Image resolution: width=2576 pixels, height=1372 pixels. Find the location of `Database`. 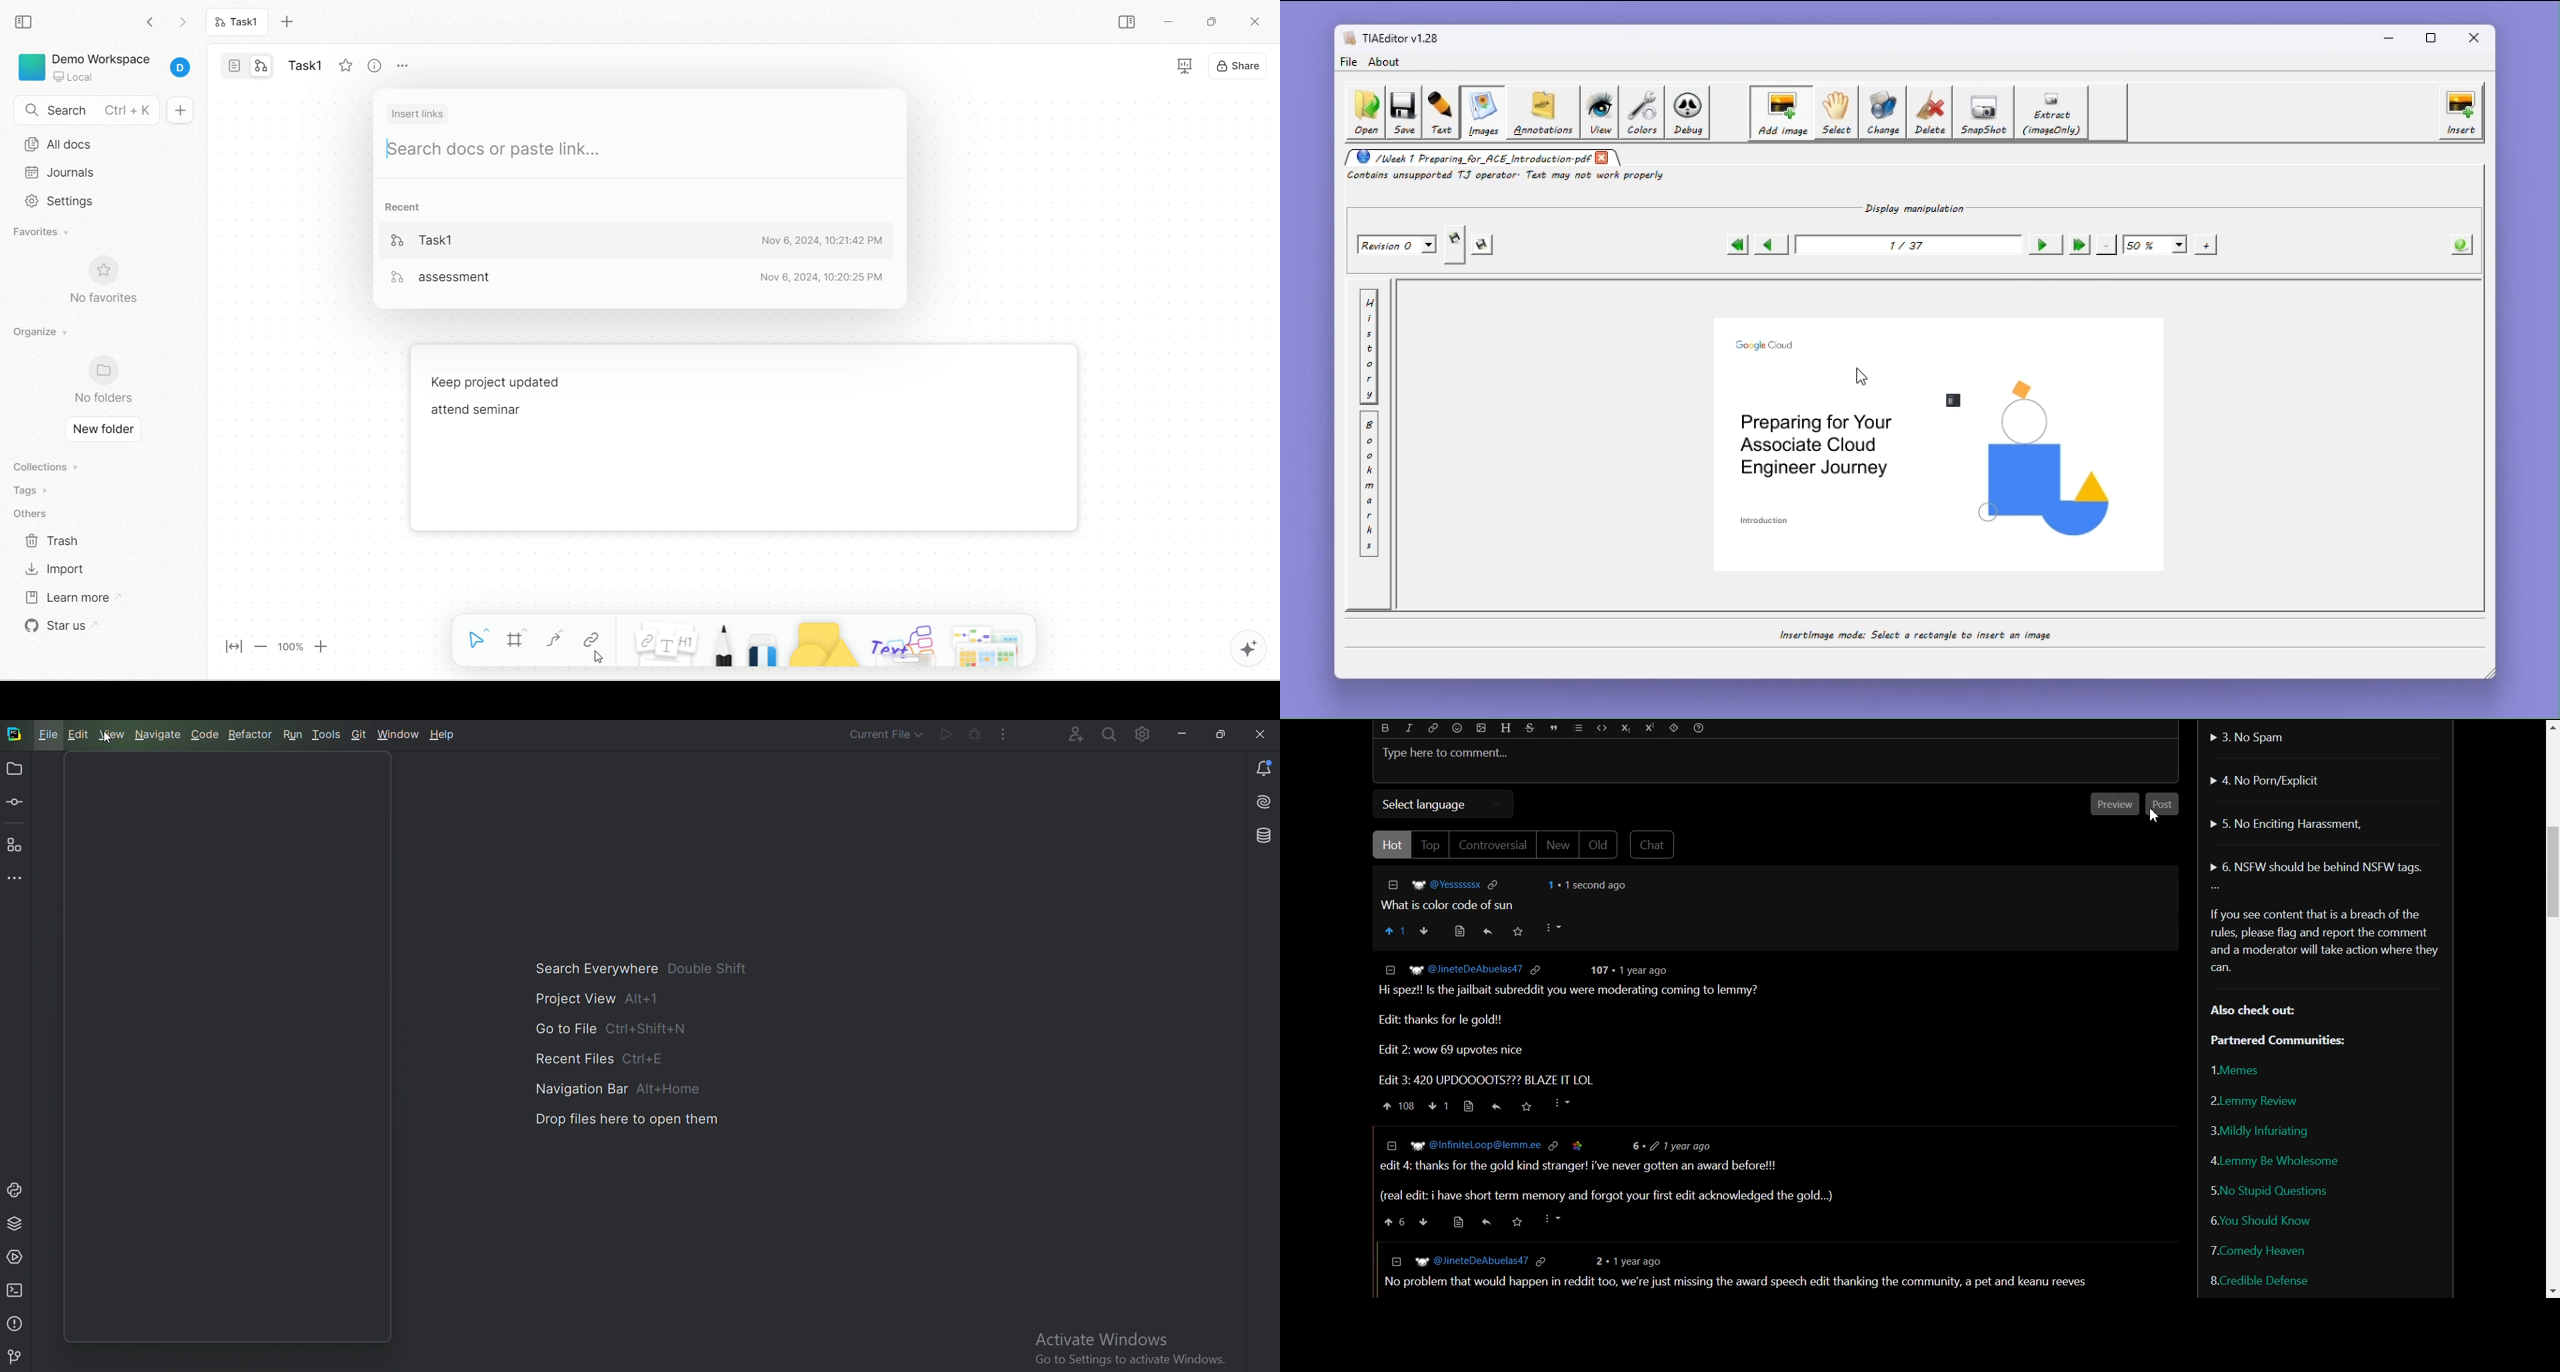

Database is located at coordinates (1262, 836).